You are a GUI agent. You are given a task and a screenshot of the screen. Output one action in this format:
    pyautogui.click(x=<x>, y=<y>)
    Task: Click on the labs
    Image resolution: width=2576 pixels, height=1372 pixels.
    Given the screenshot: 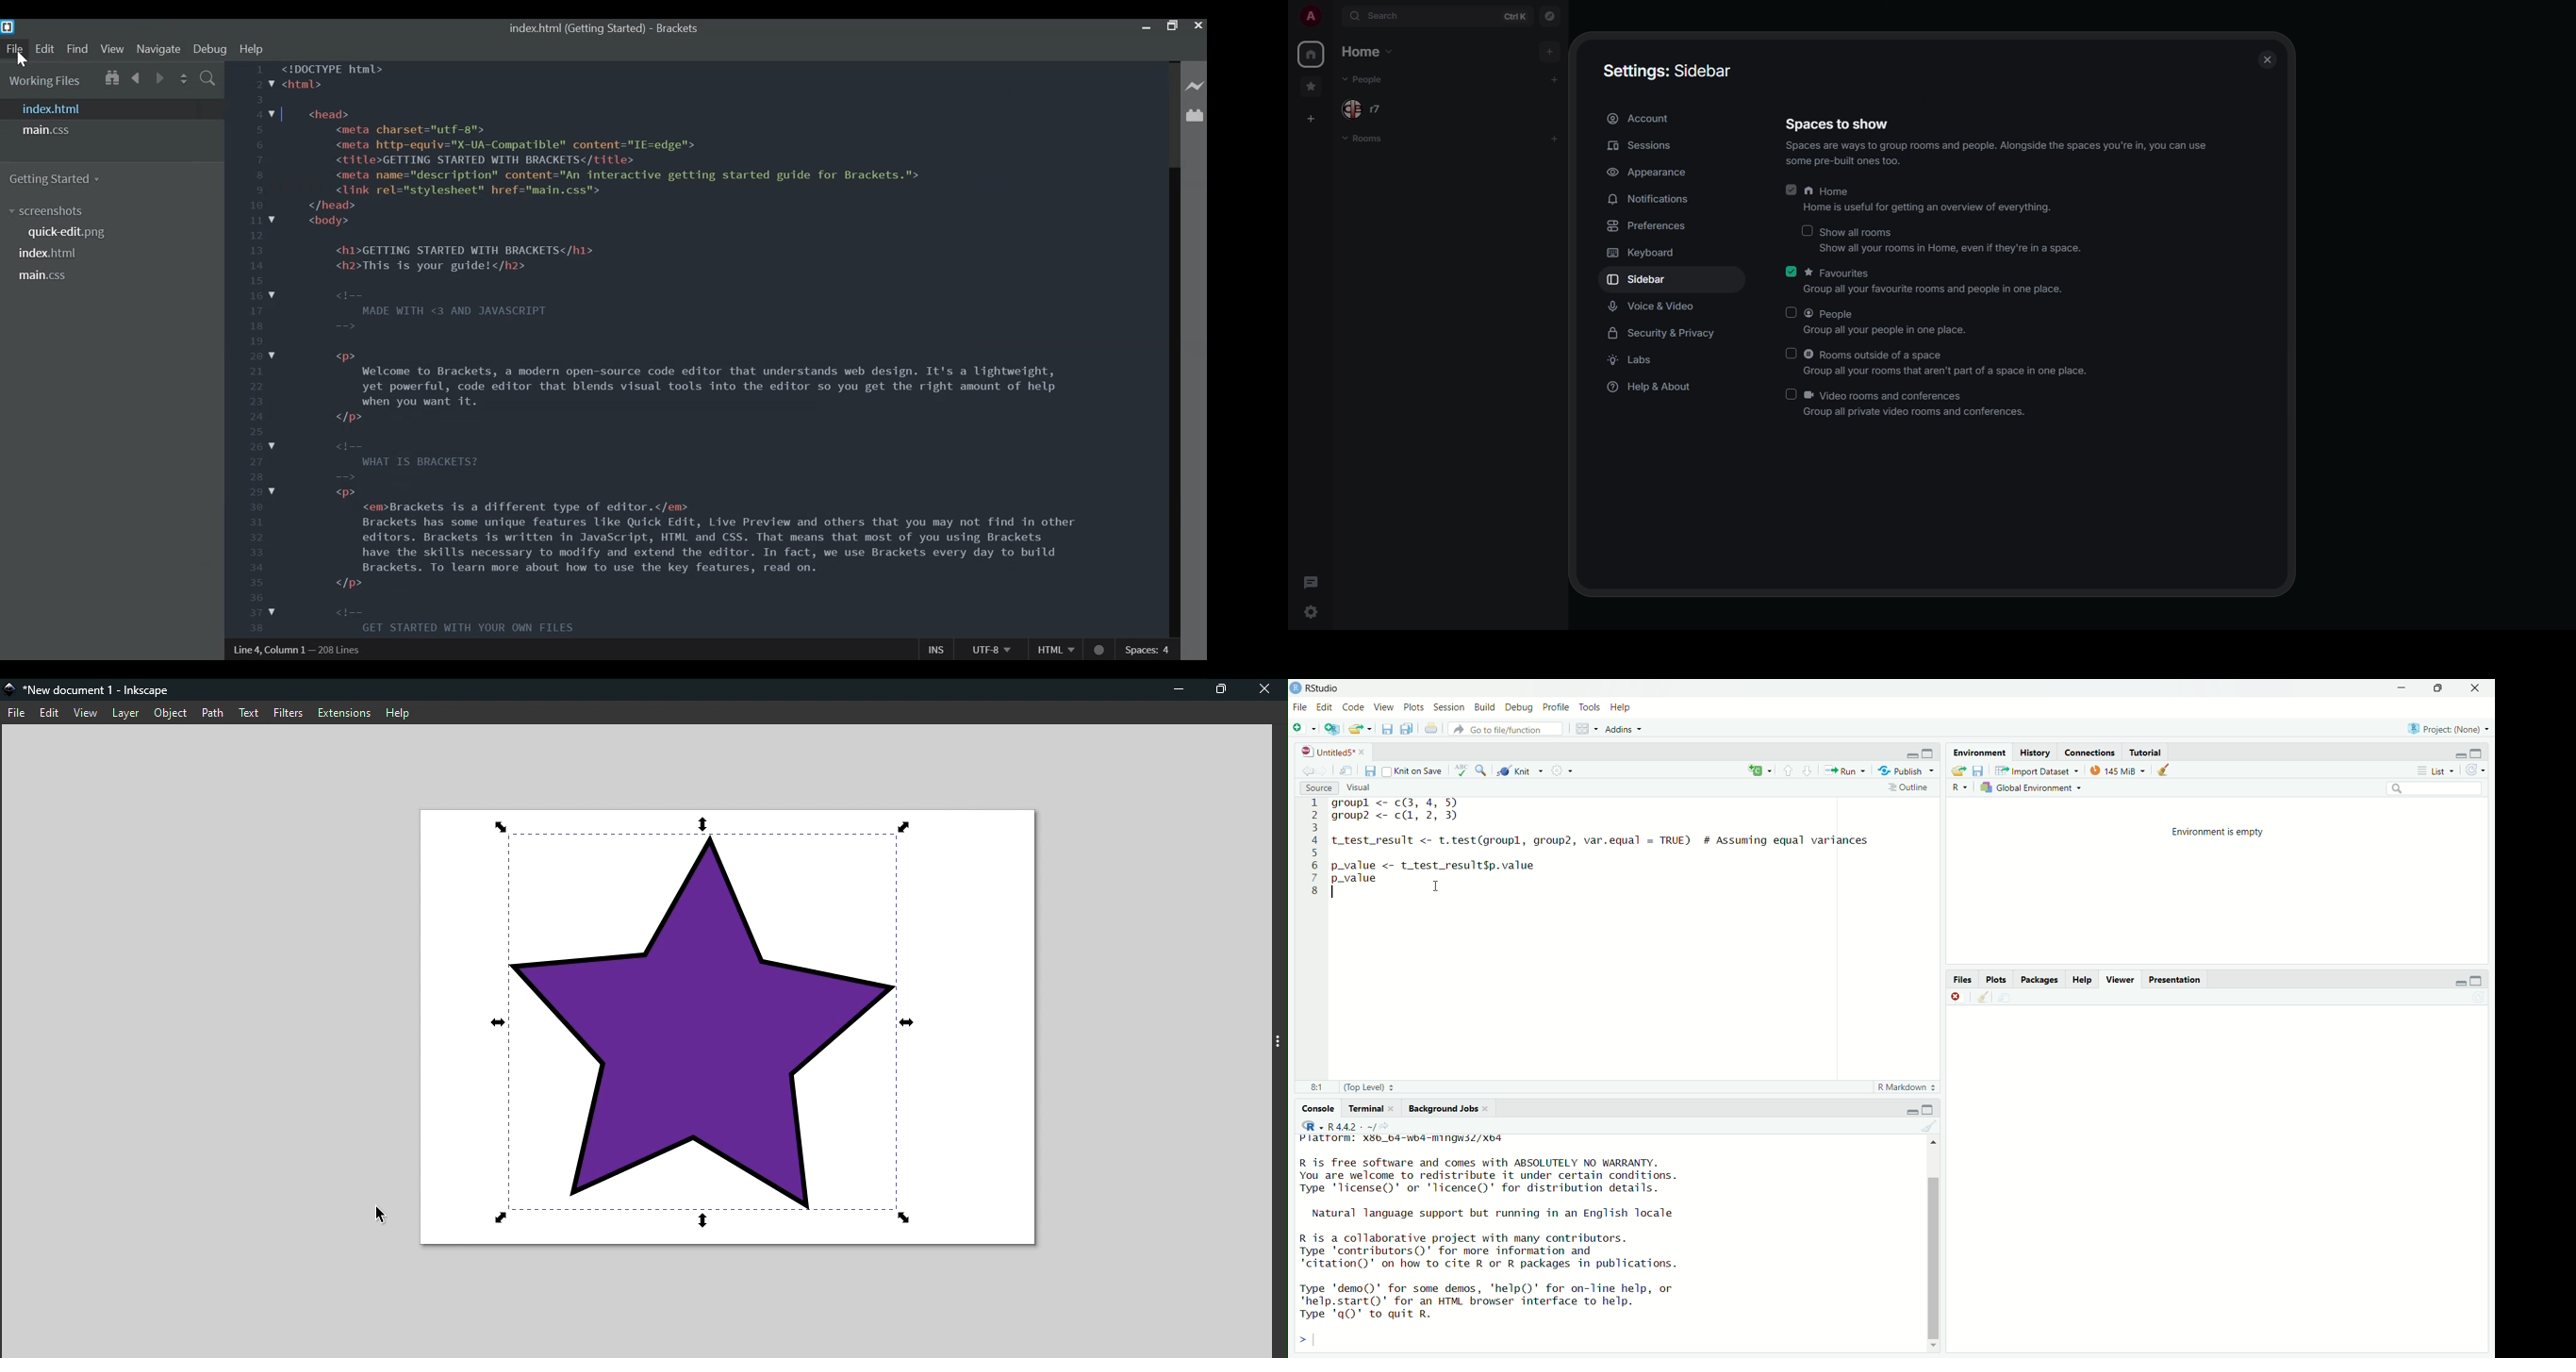 What is the action you would take?
    pyautogui.click(x=1635, y=362)
    